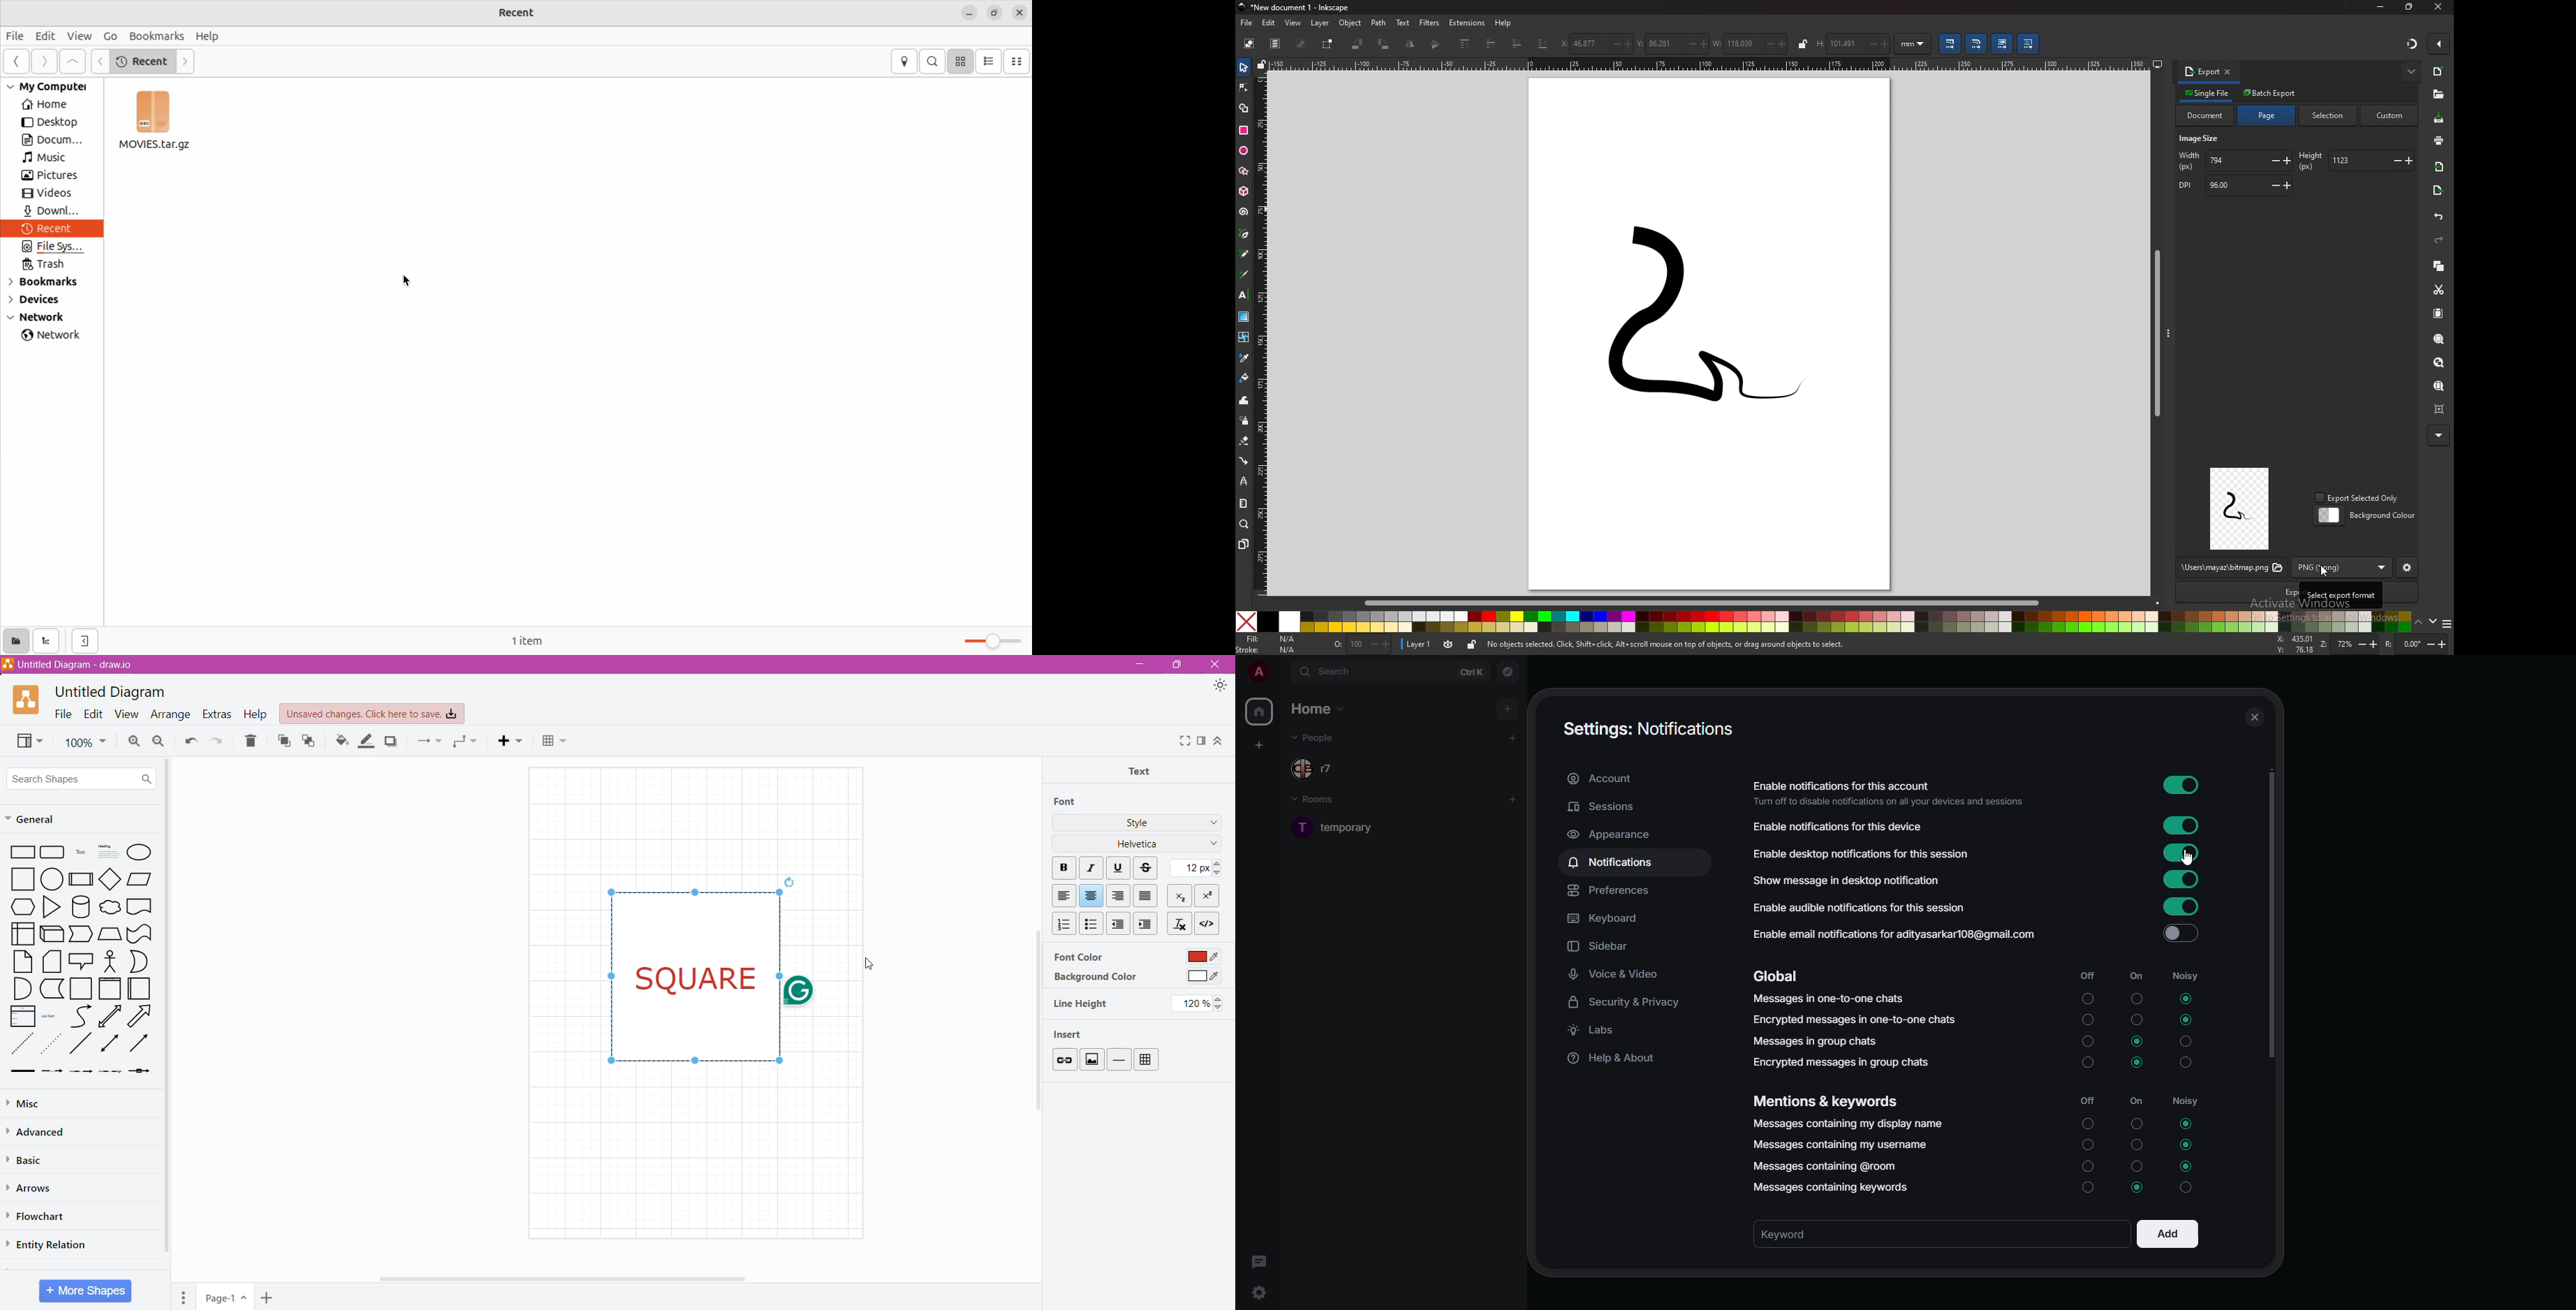 The image size is (2576, 1316). I want to click on Close, so click(1213, 664).